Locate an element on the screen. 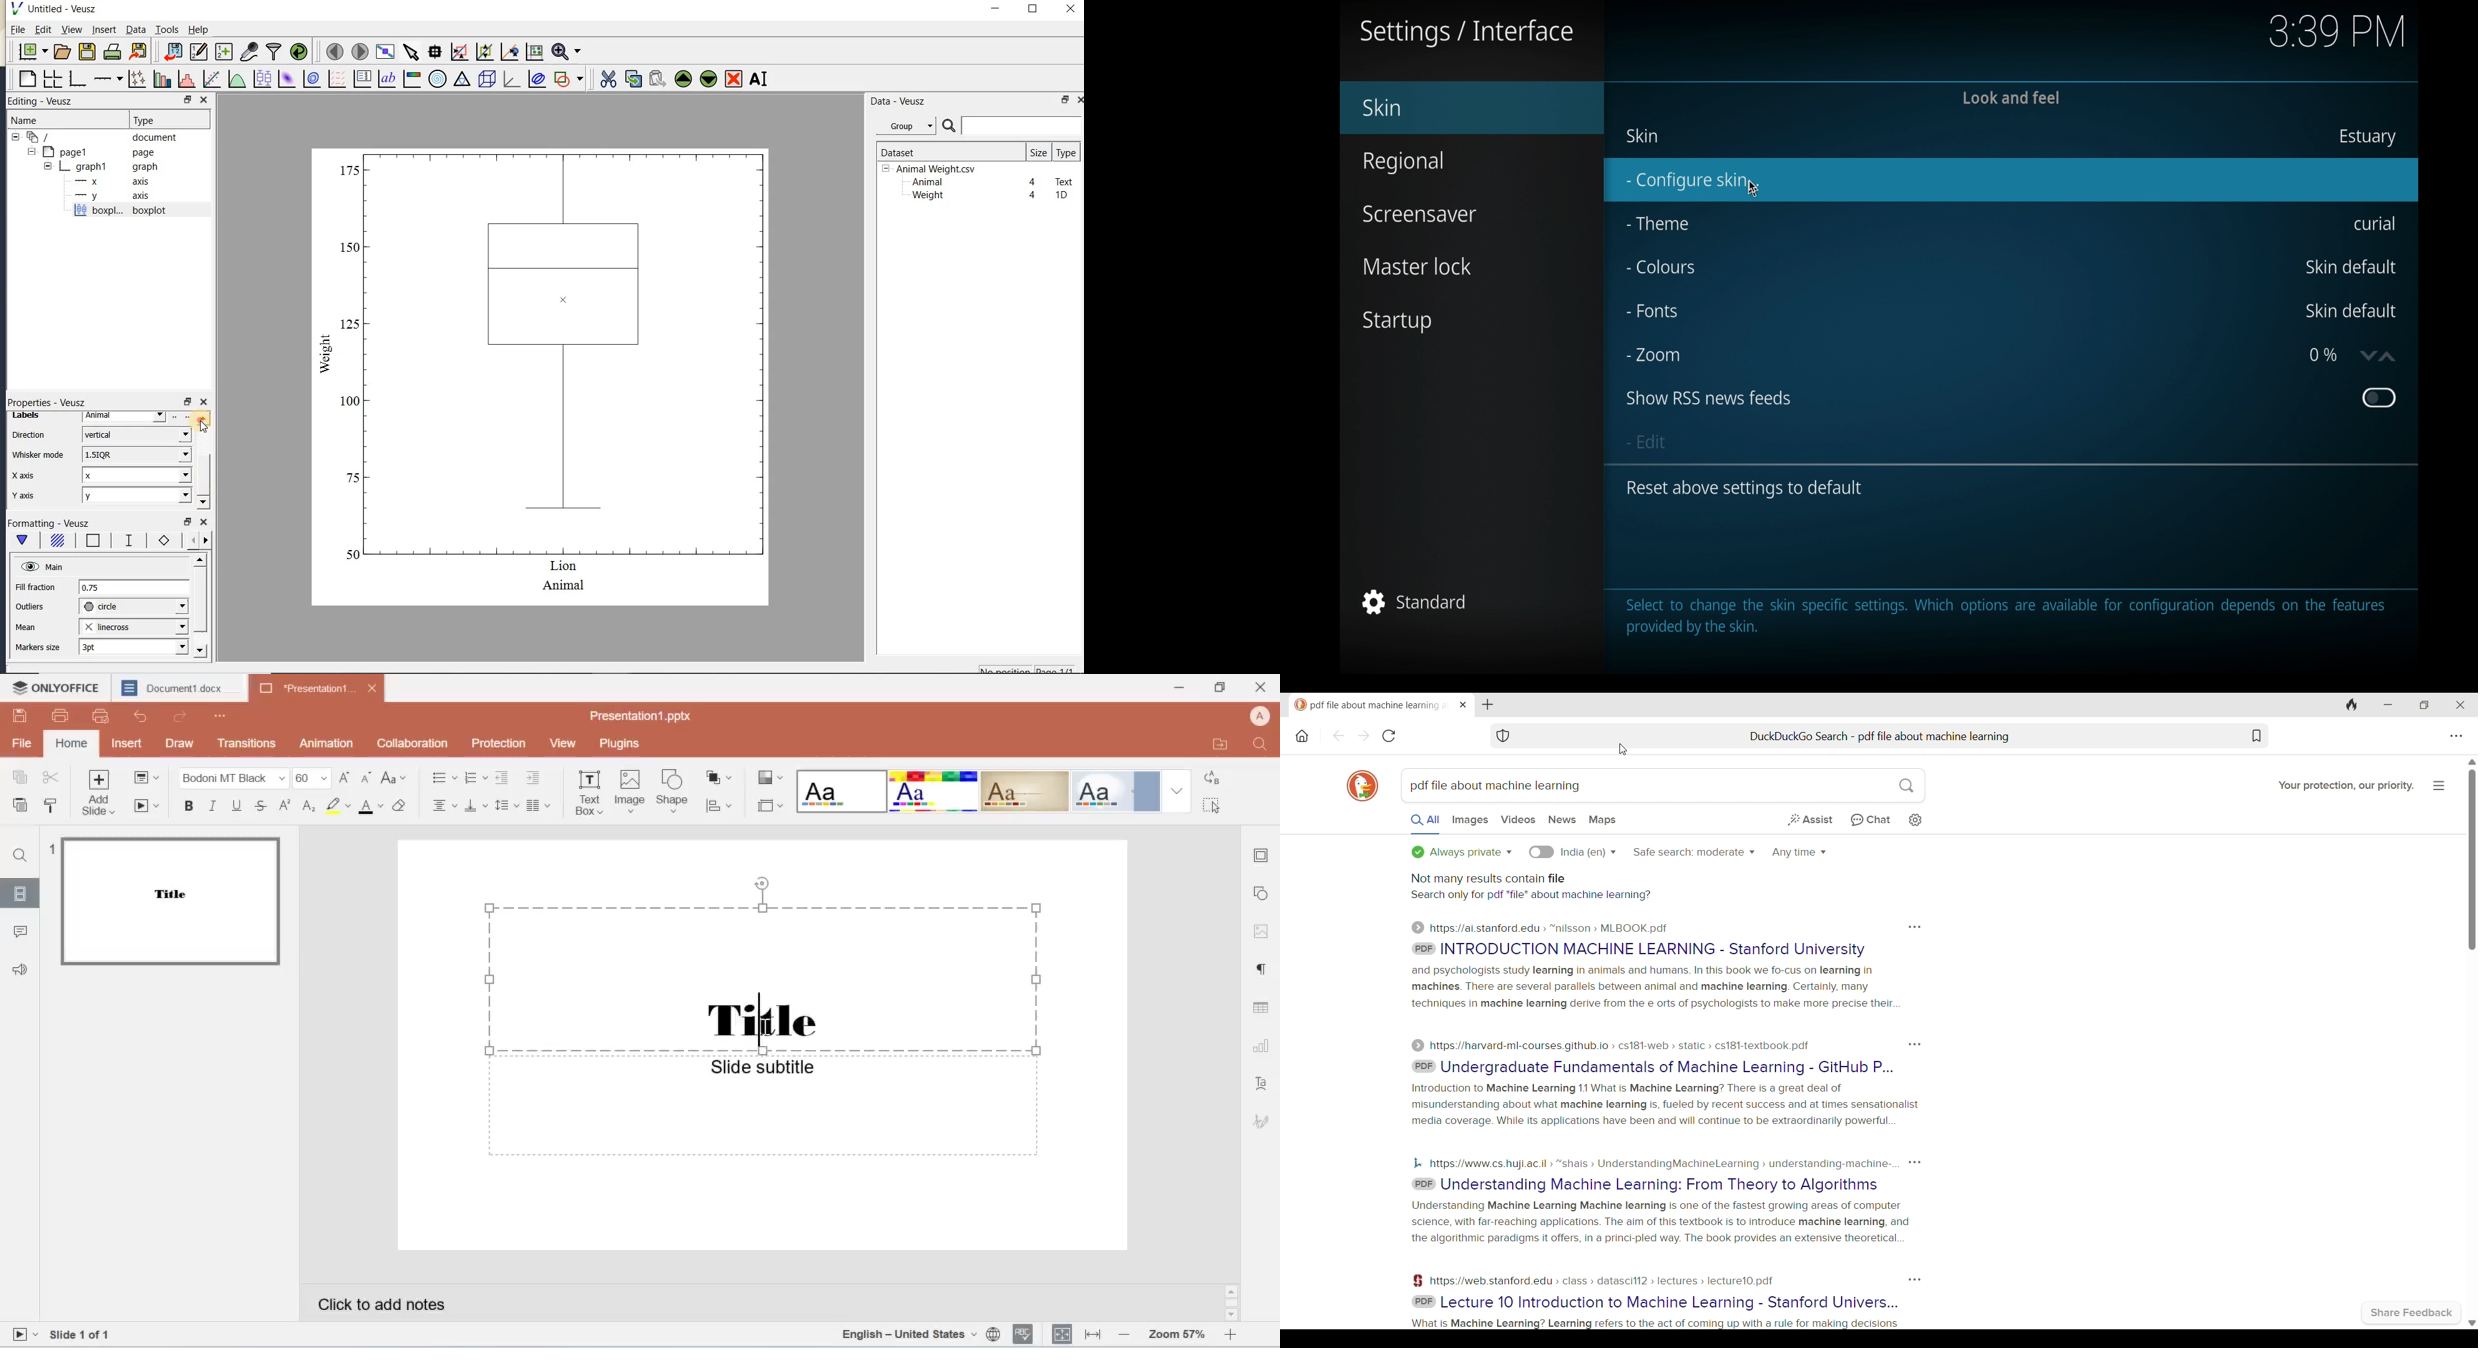  view is located at coordinates (566, 743).